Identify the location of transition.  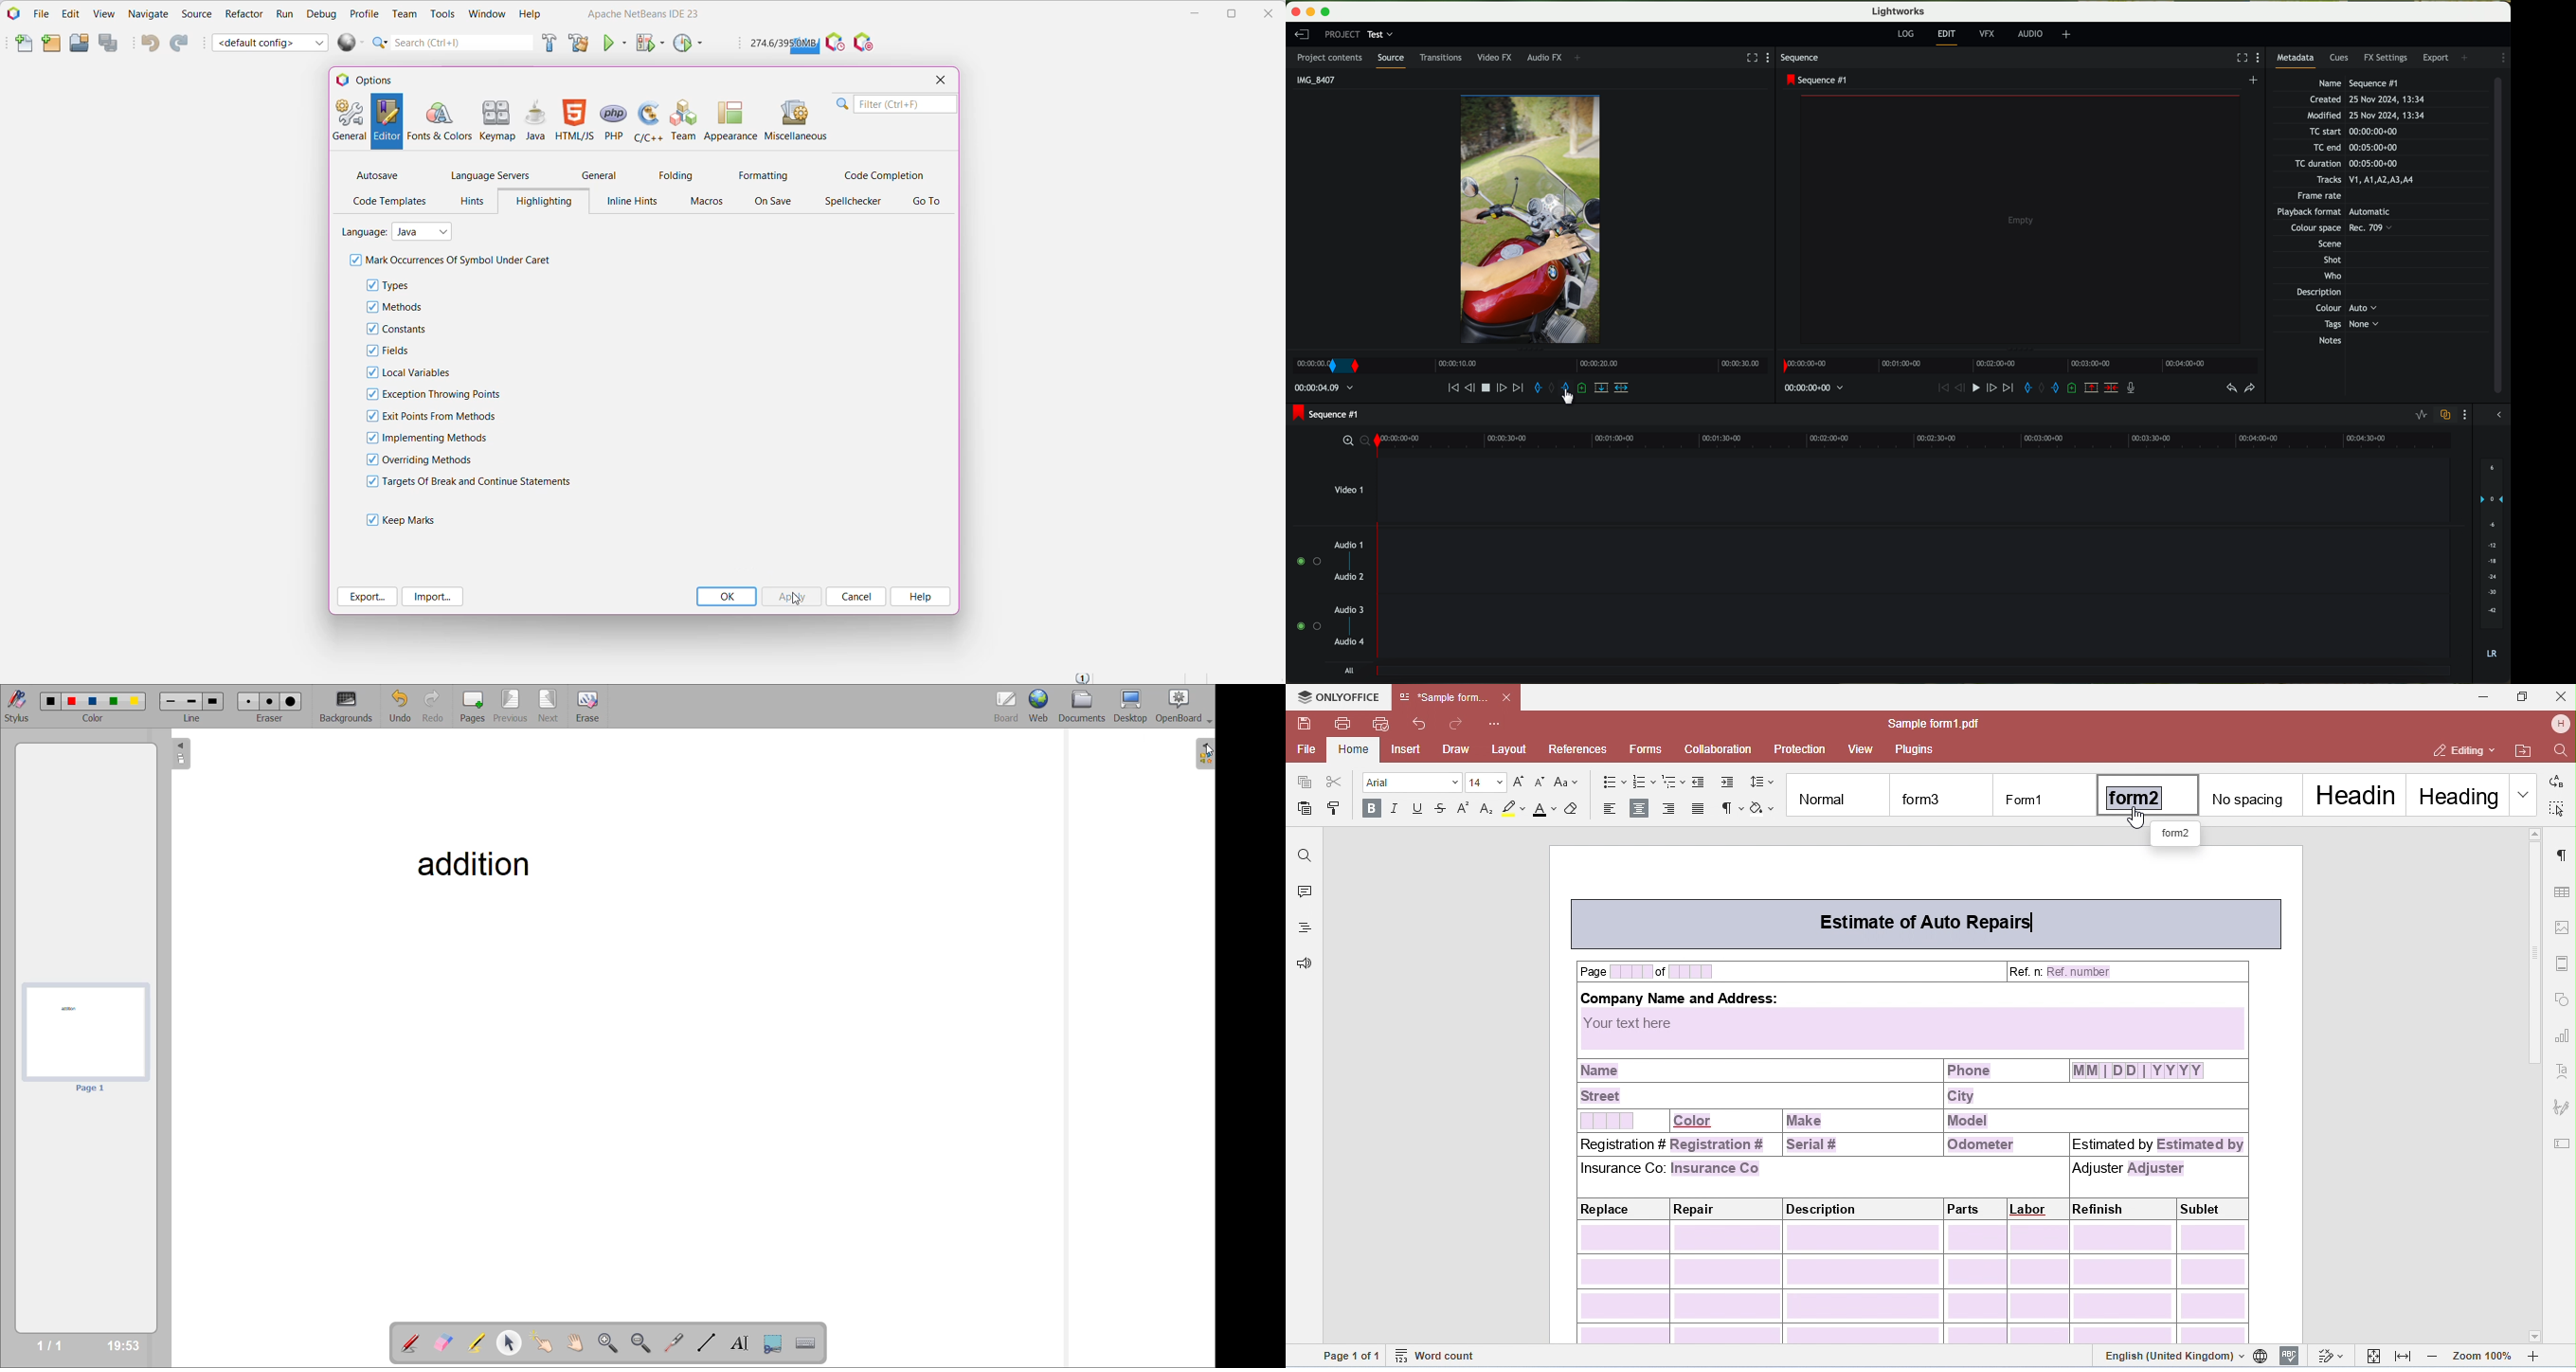
(1344, 367).